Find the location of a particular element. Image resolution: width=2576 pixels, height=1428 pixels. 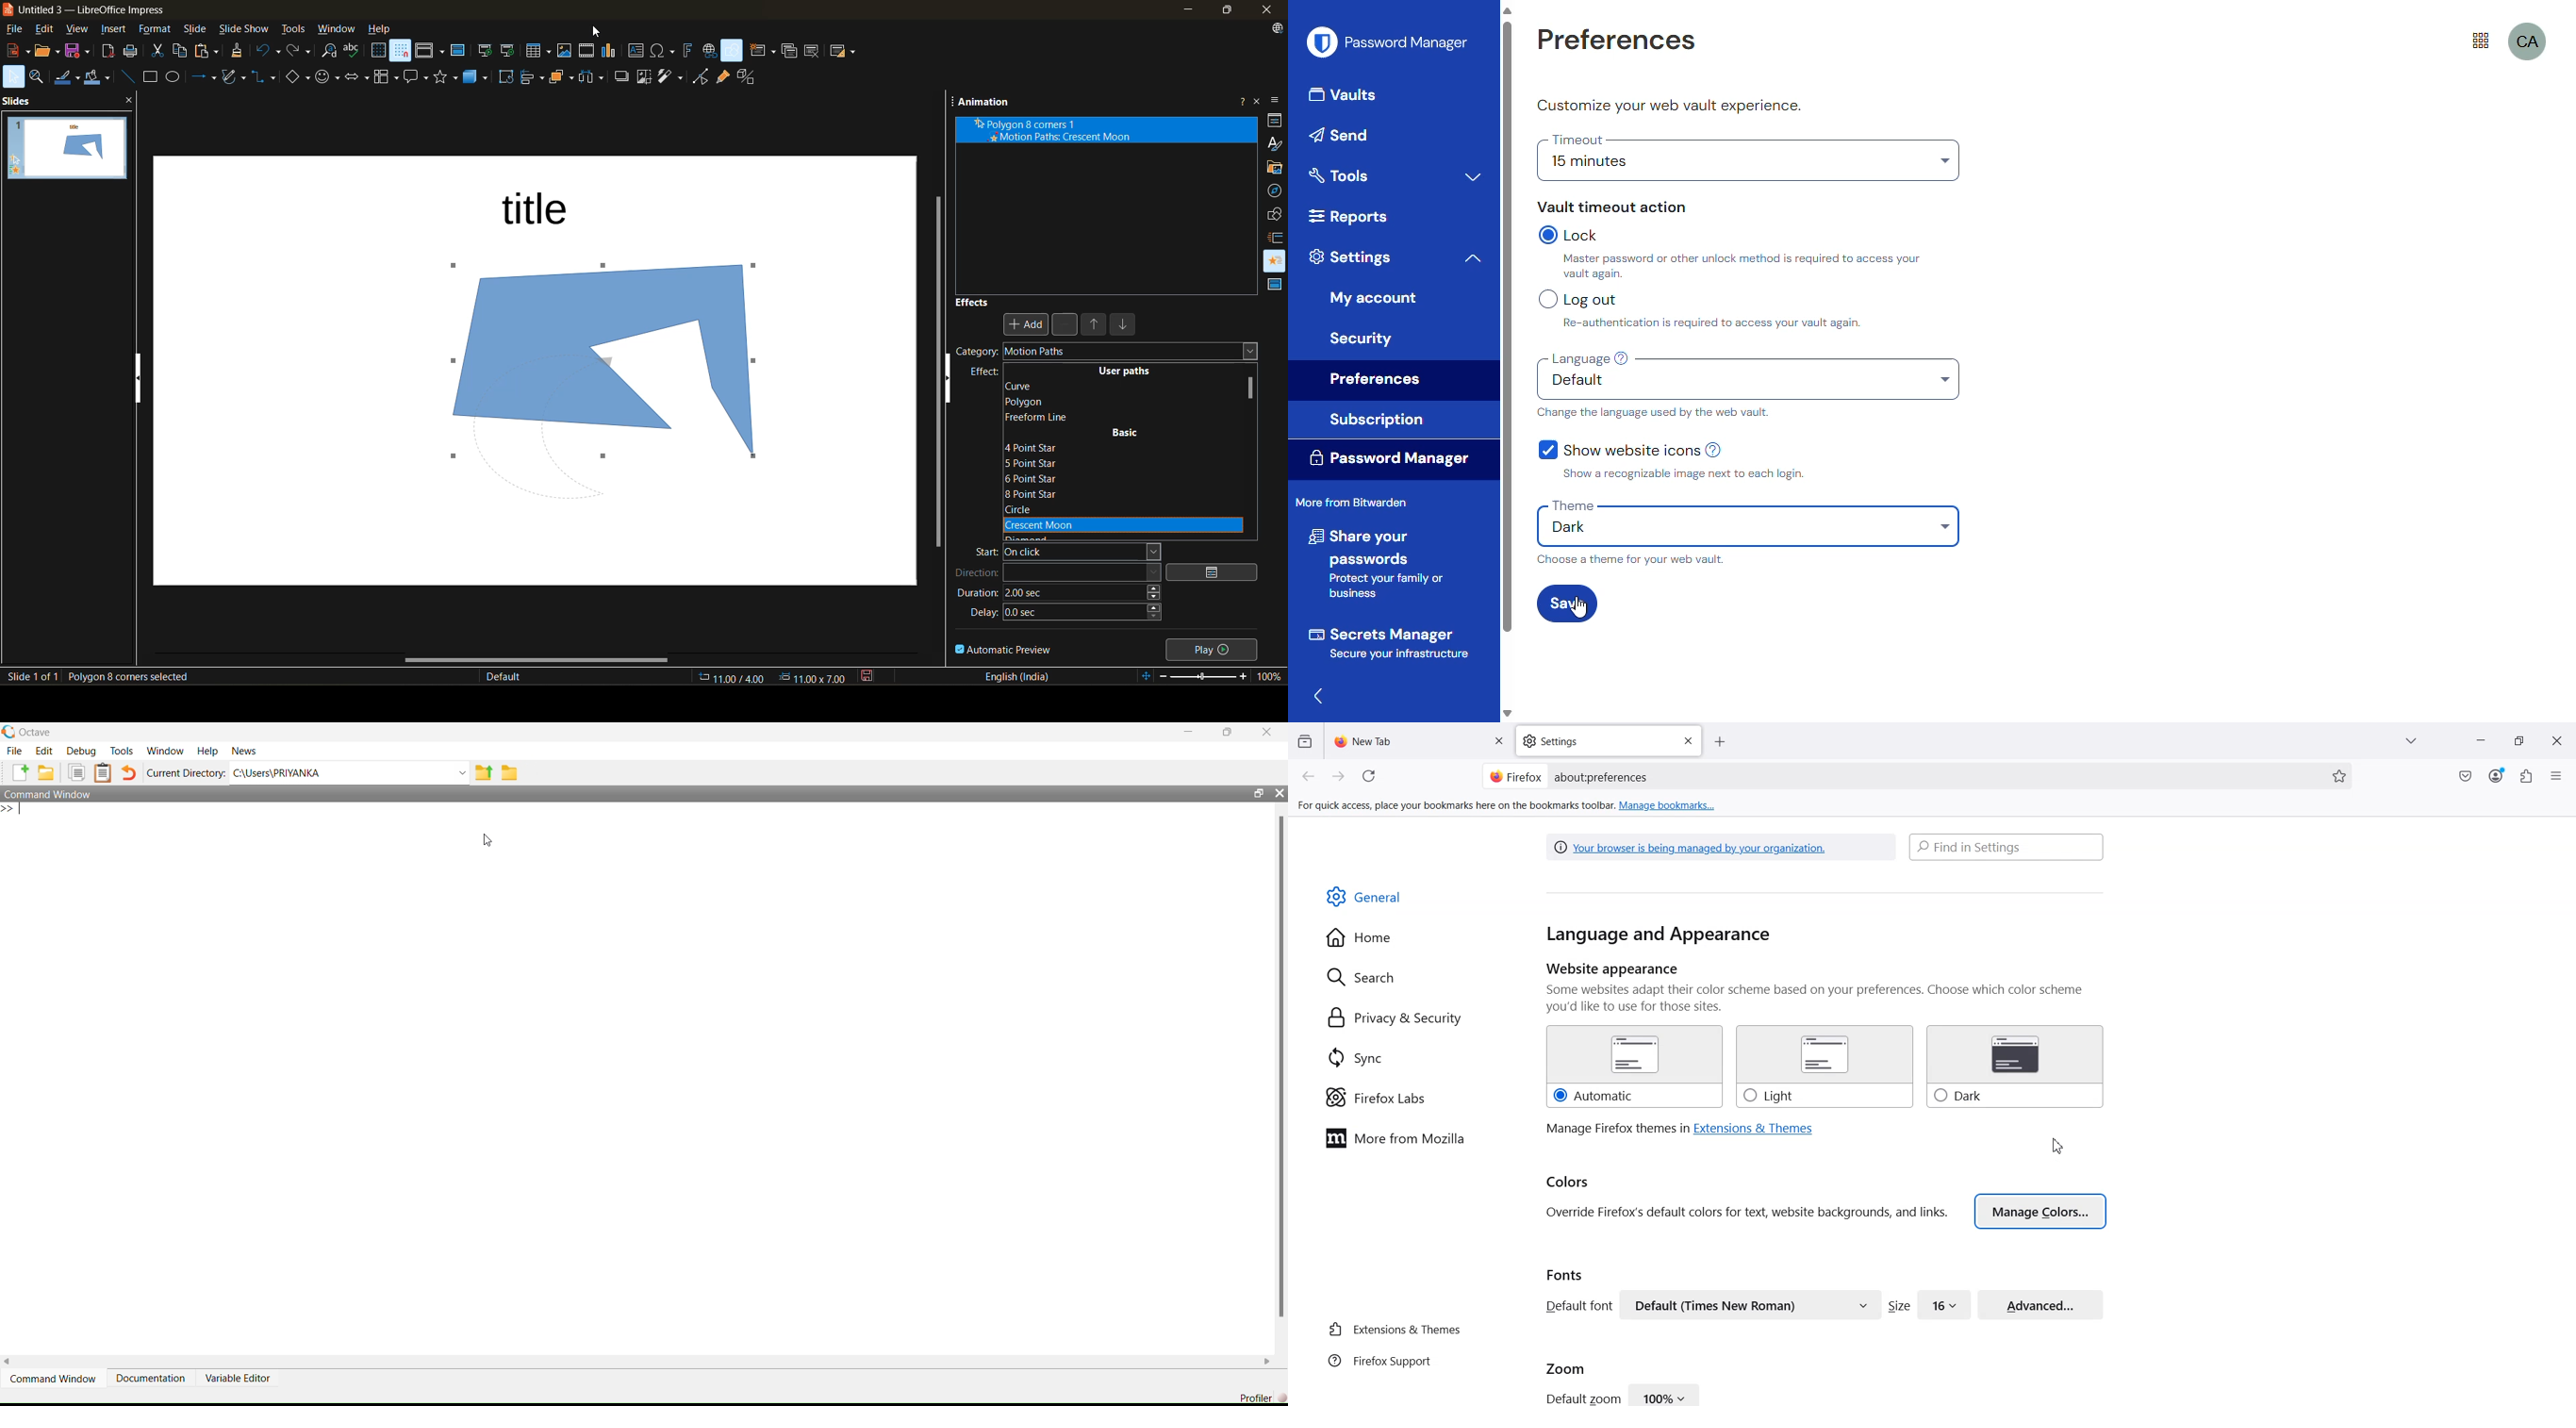

delay is located at coordinates (1061, 613).